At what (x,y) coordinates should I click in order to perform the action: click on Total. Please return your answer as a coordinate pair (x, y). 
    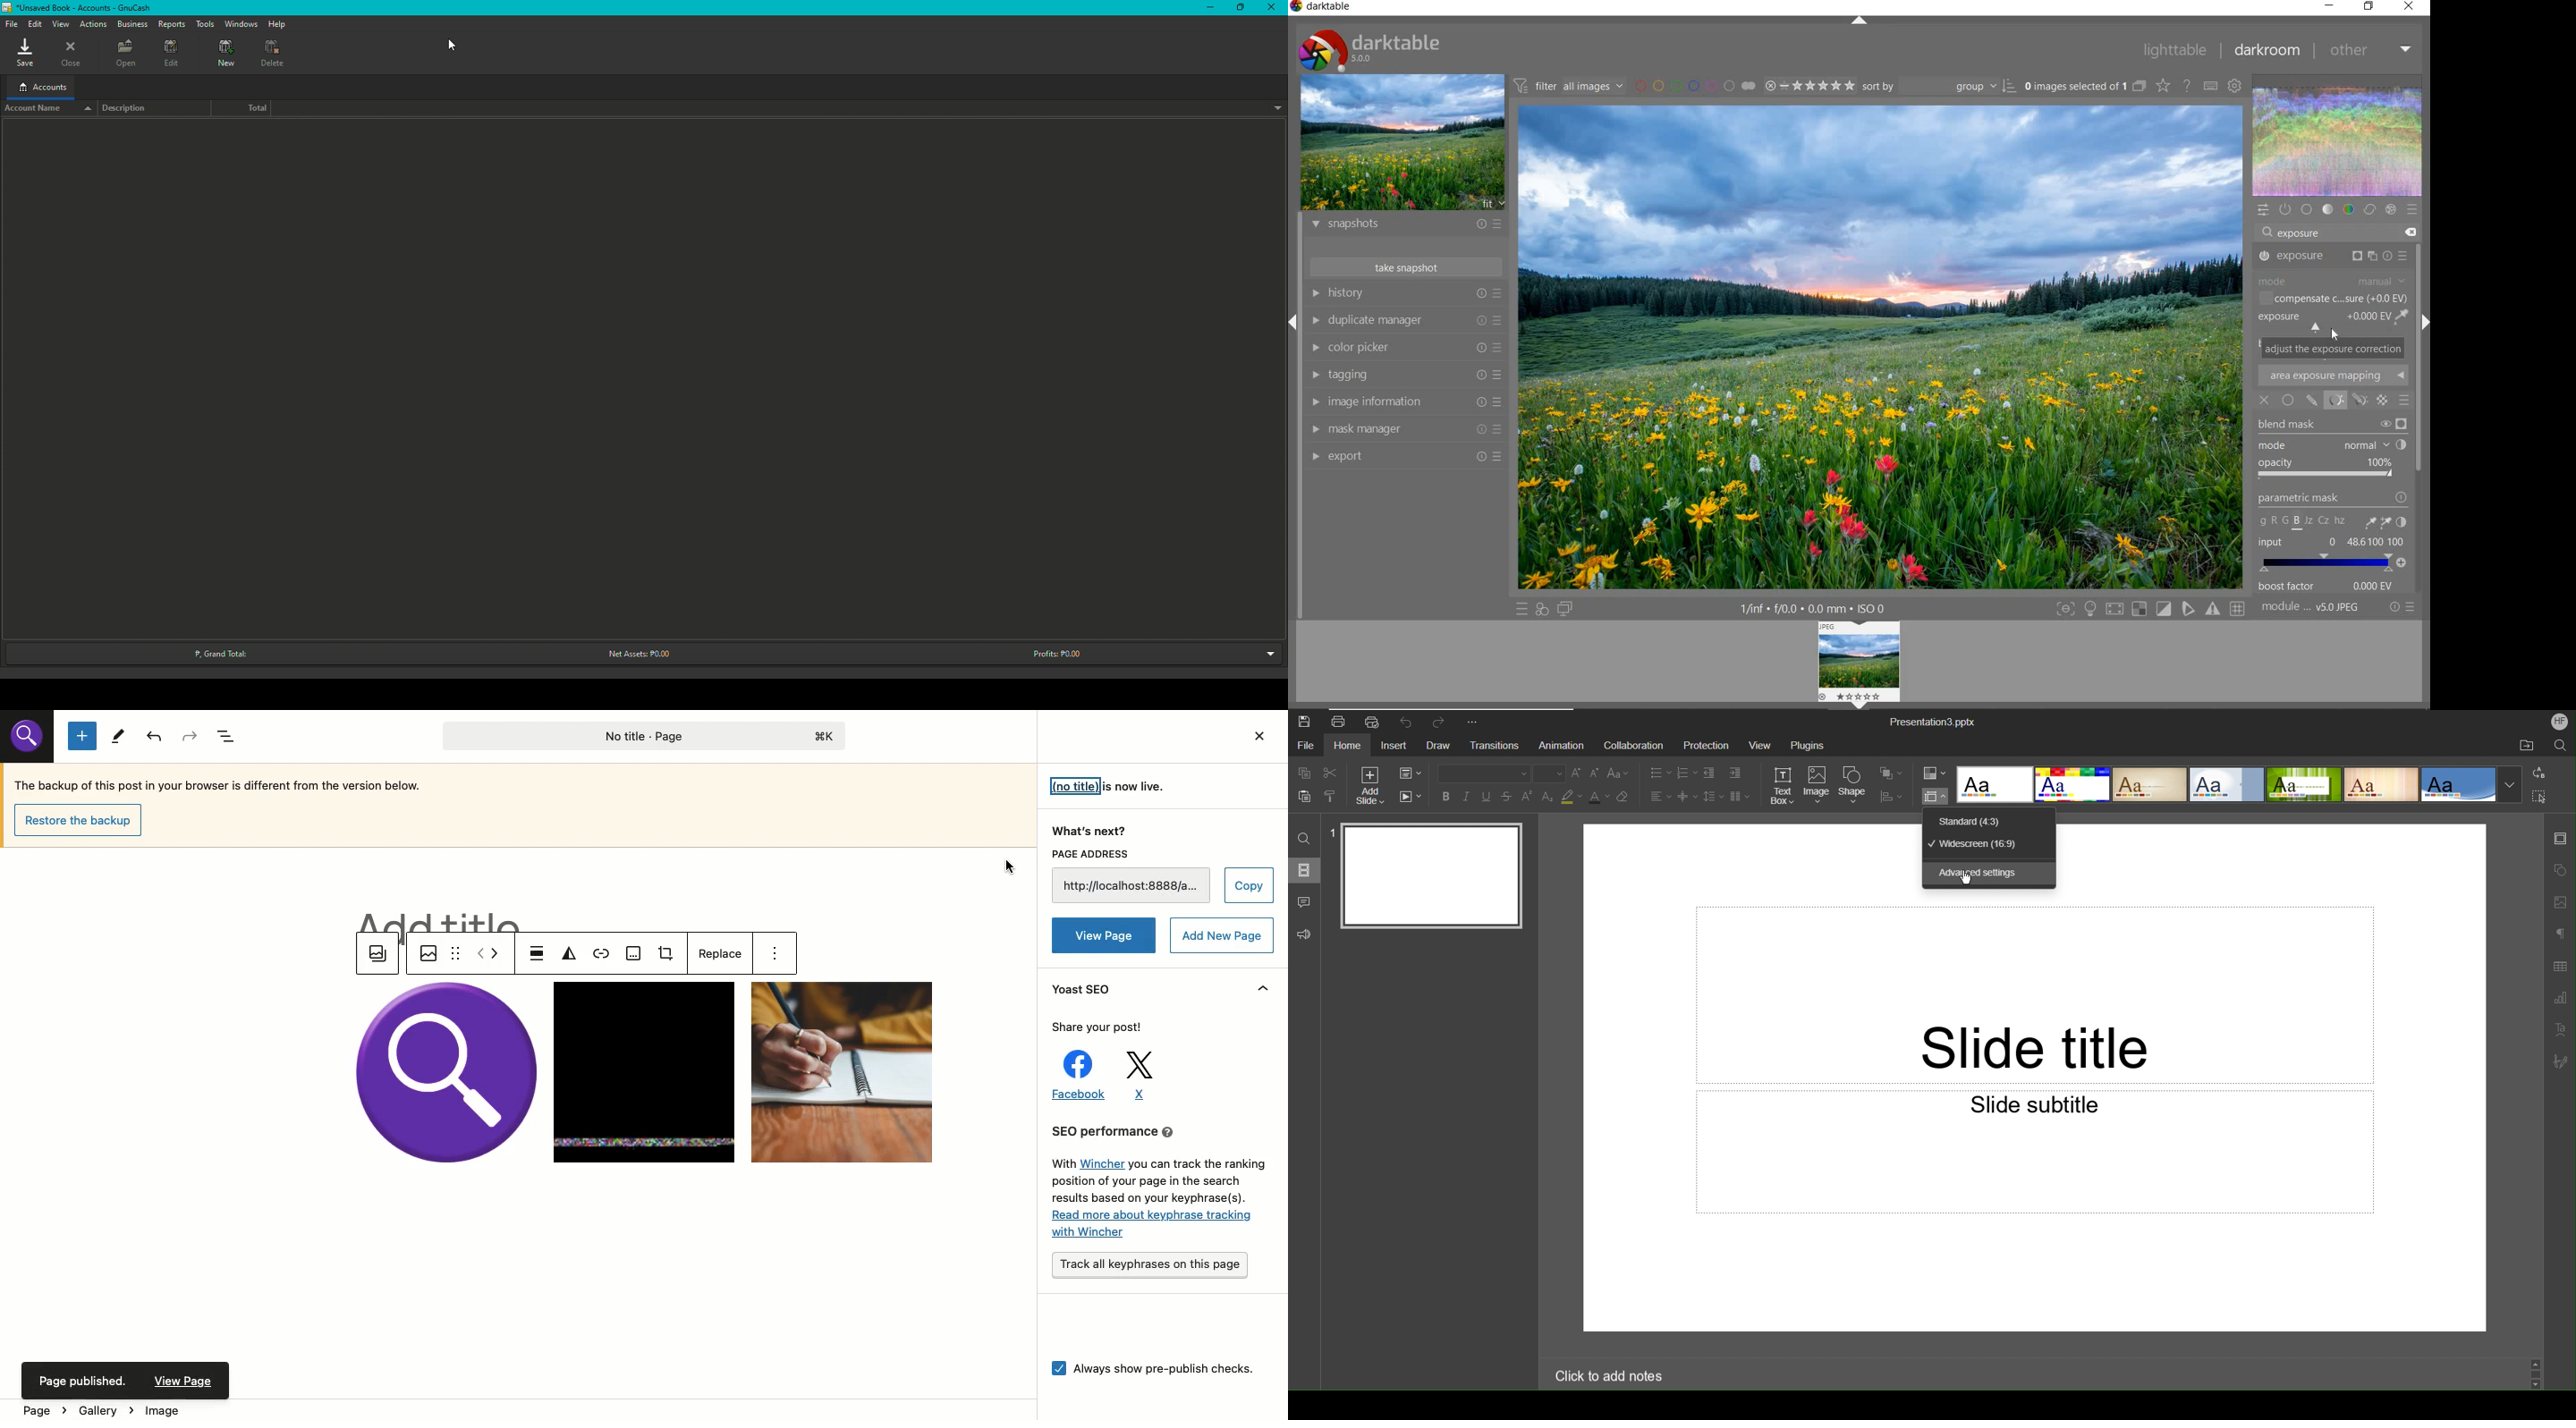
    Looking at the image, I should click on (249, 109).